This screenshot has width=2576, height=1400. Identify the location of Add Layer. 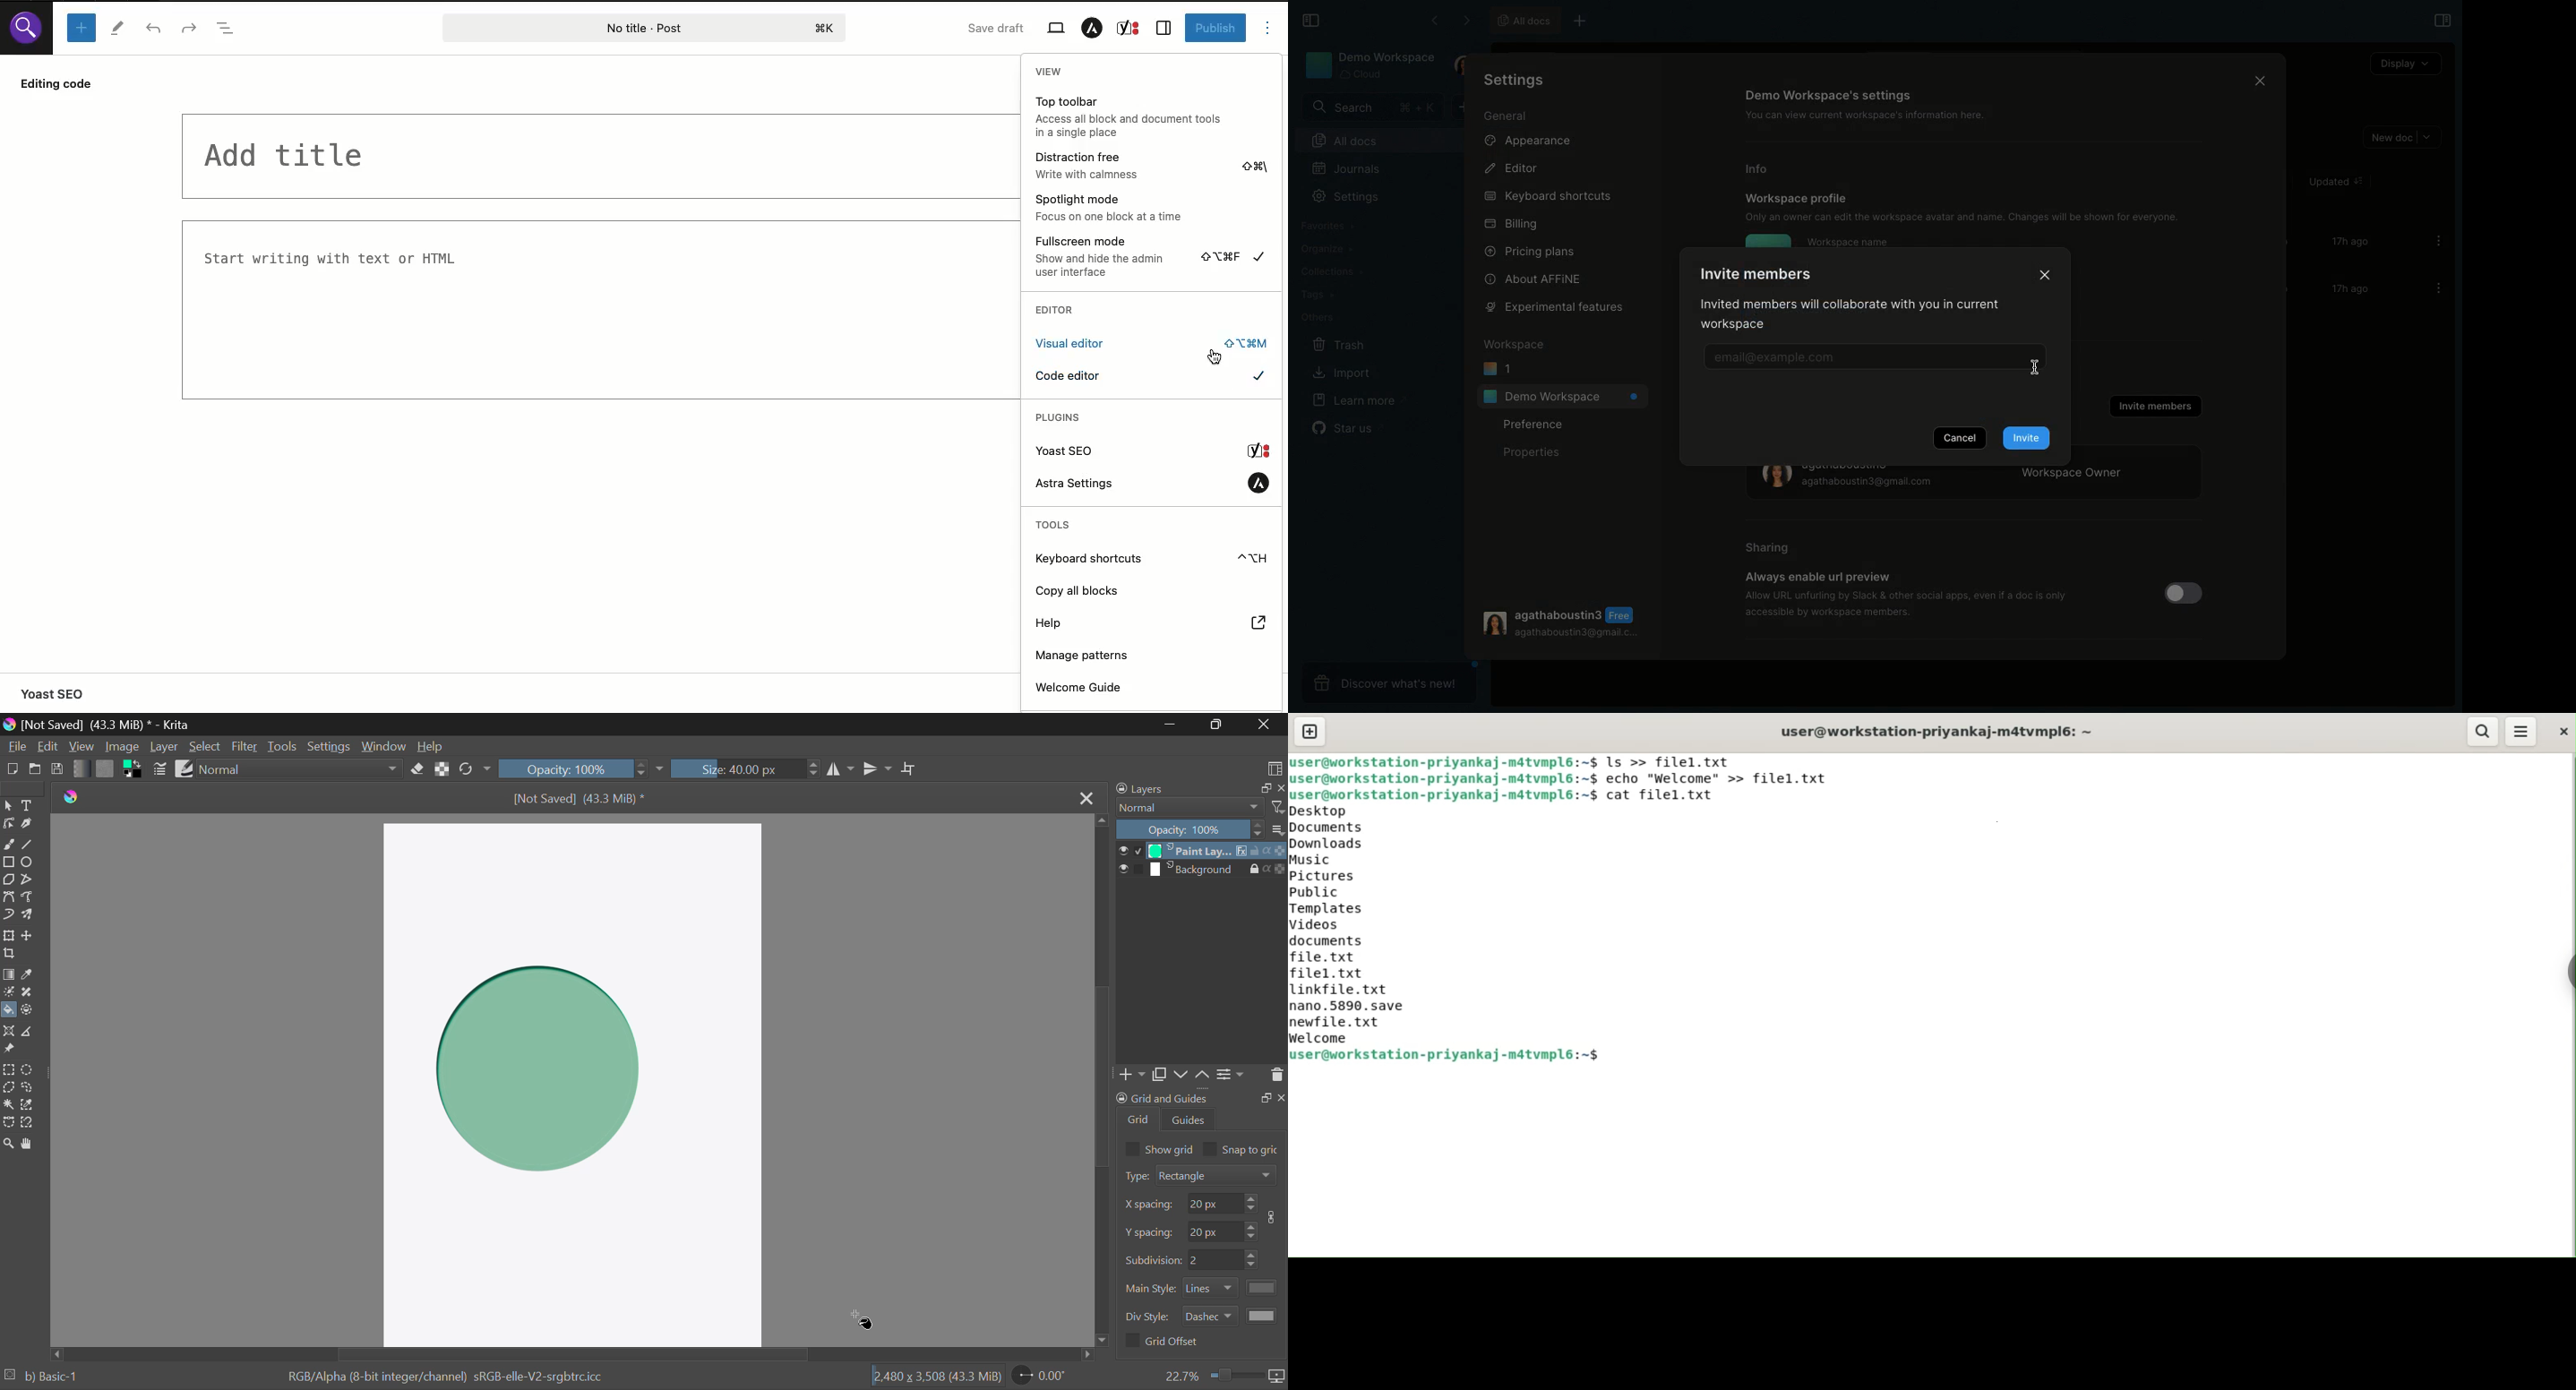
(1134, 1076).